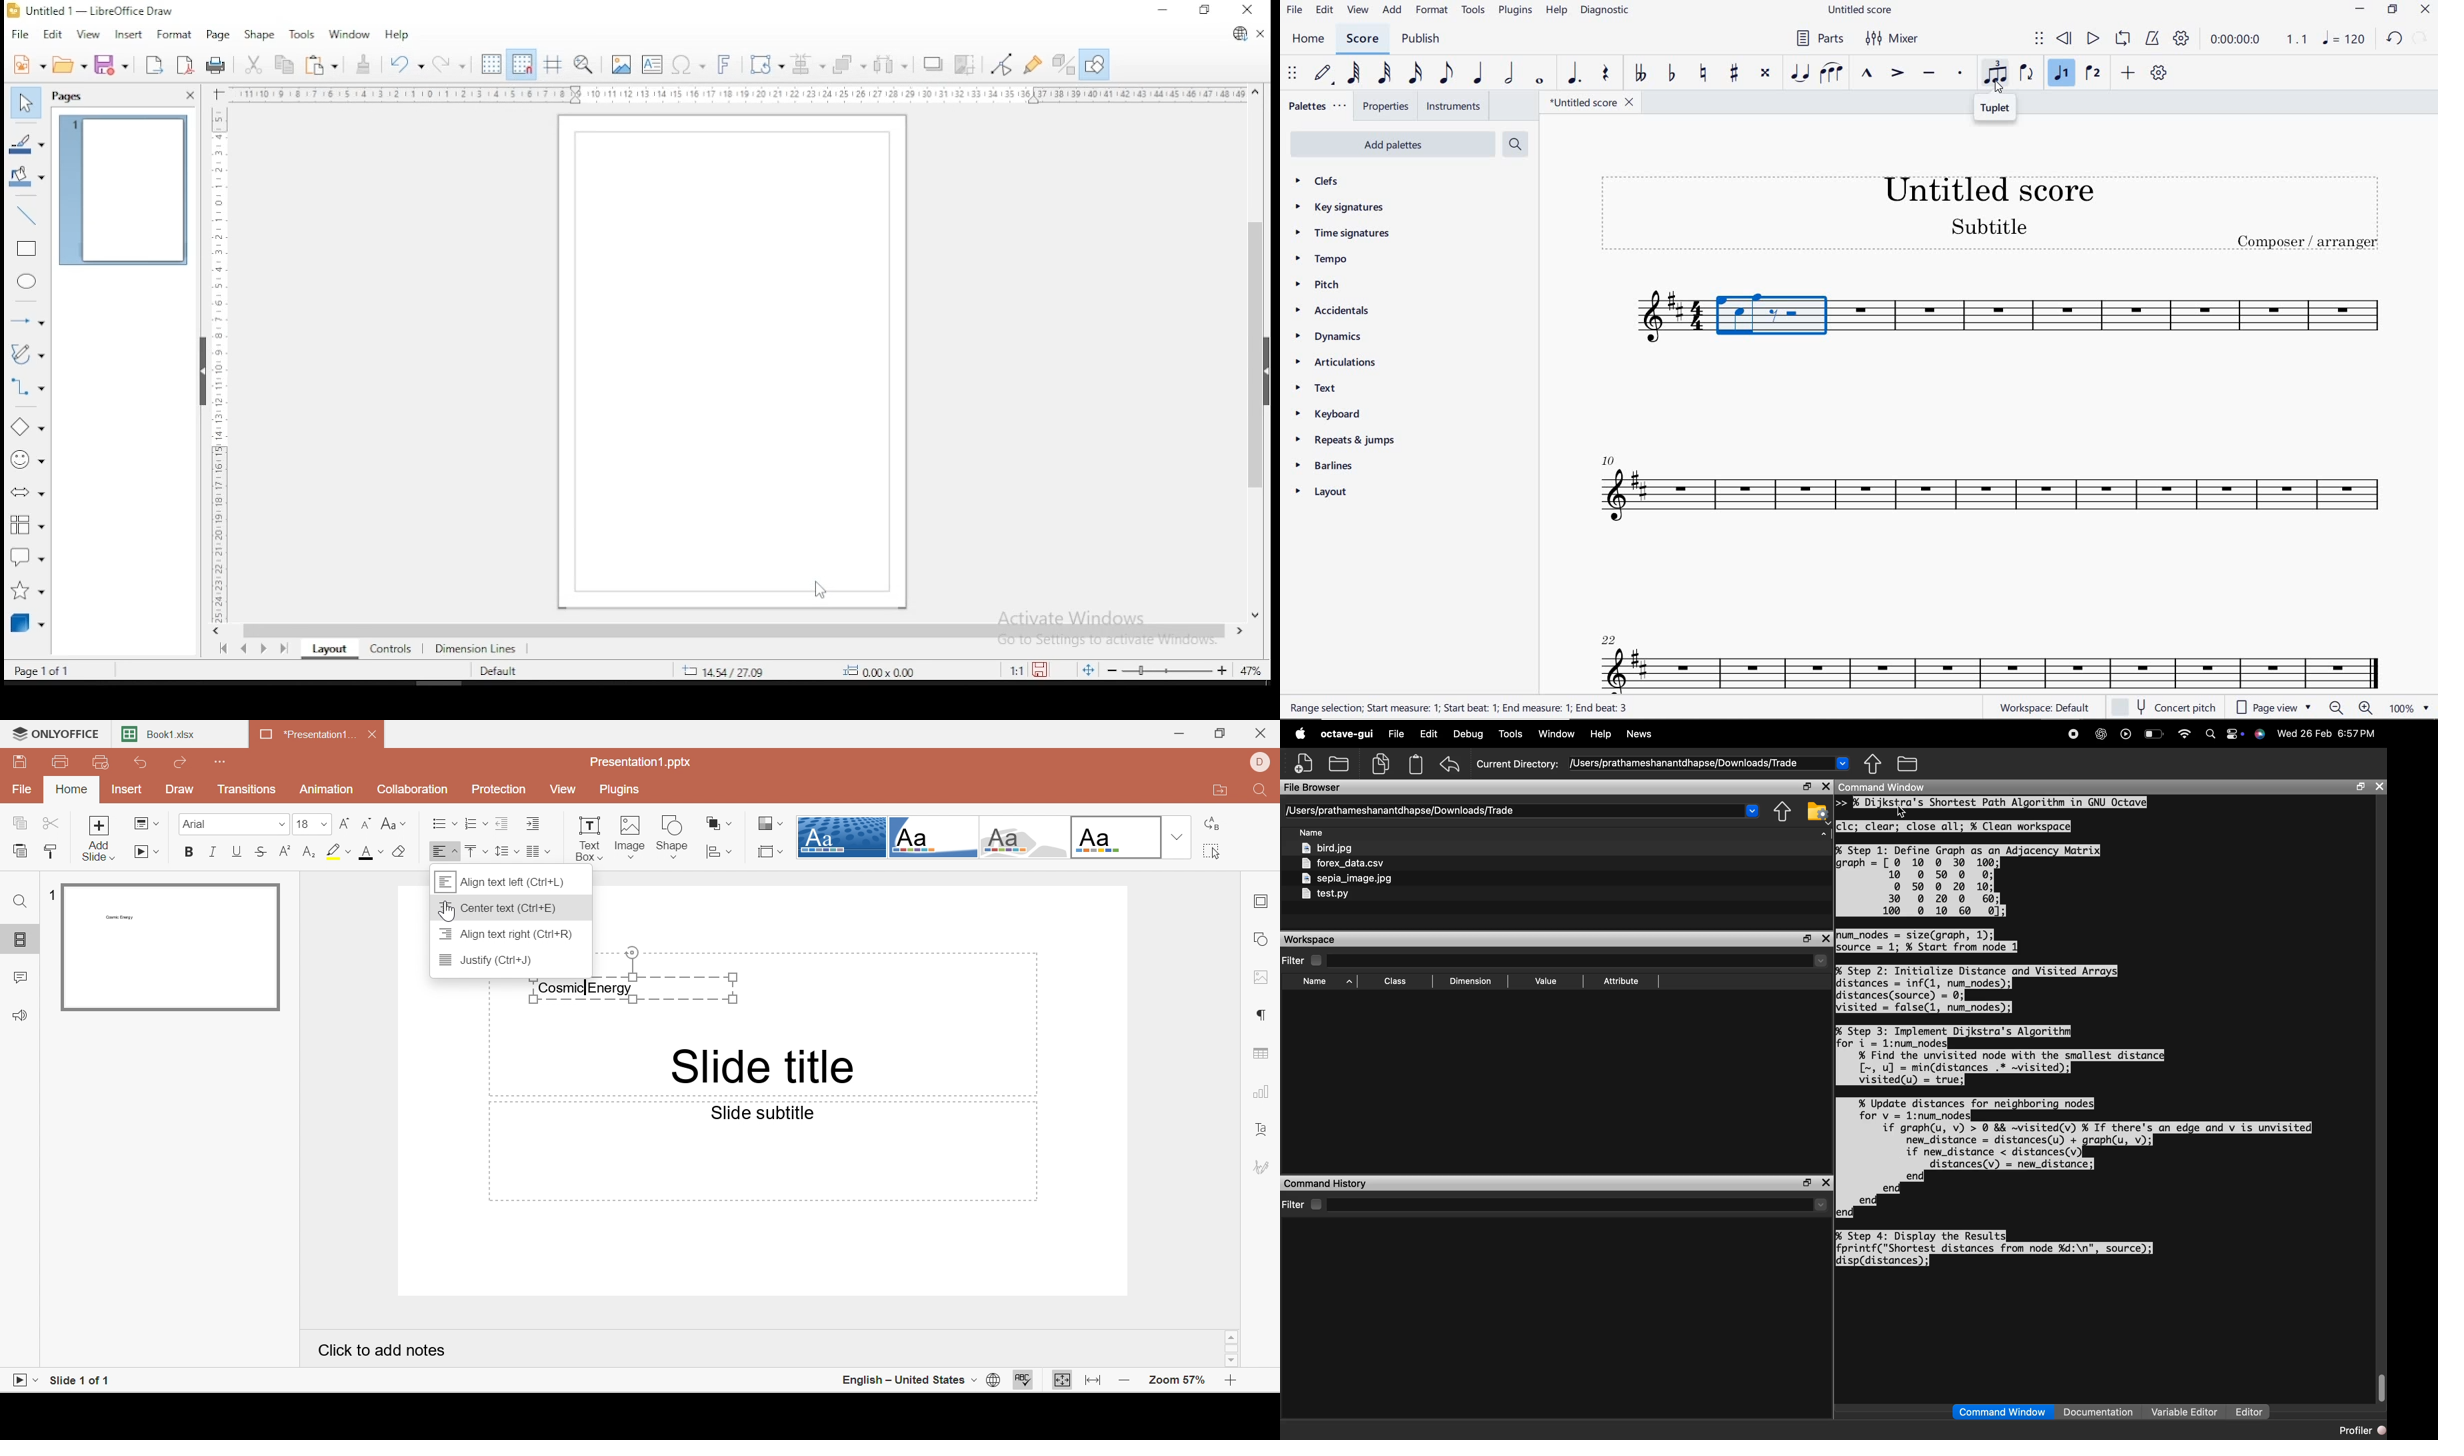 This screenshot has width=2464, height=1456. I want to click on clone formatting, so click(363, 65).